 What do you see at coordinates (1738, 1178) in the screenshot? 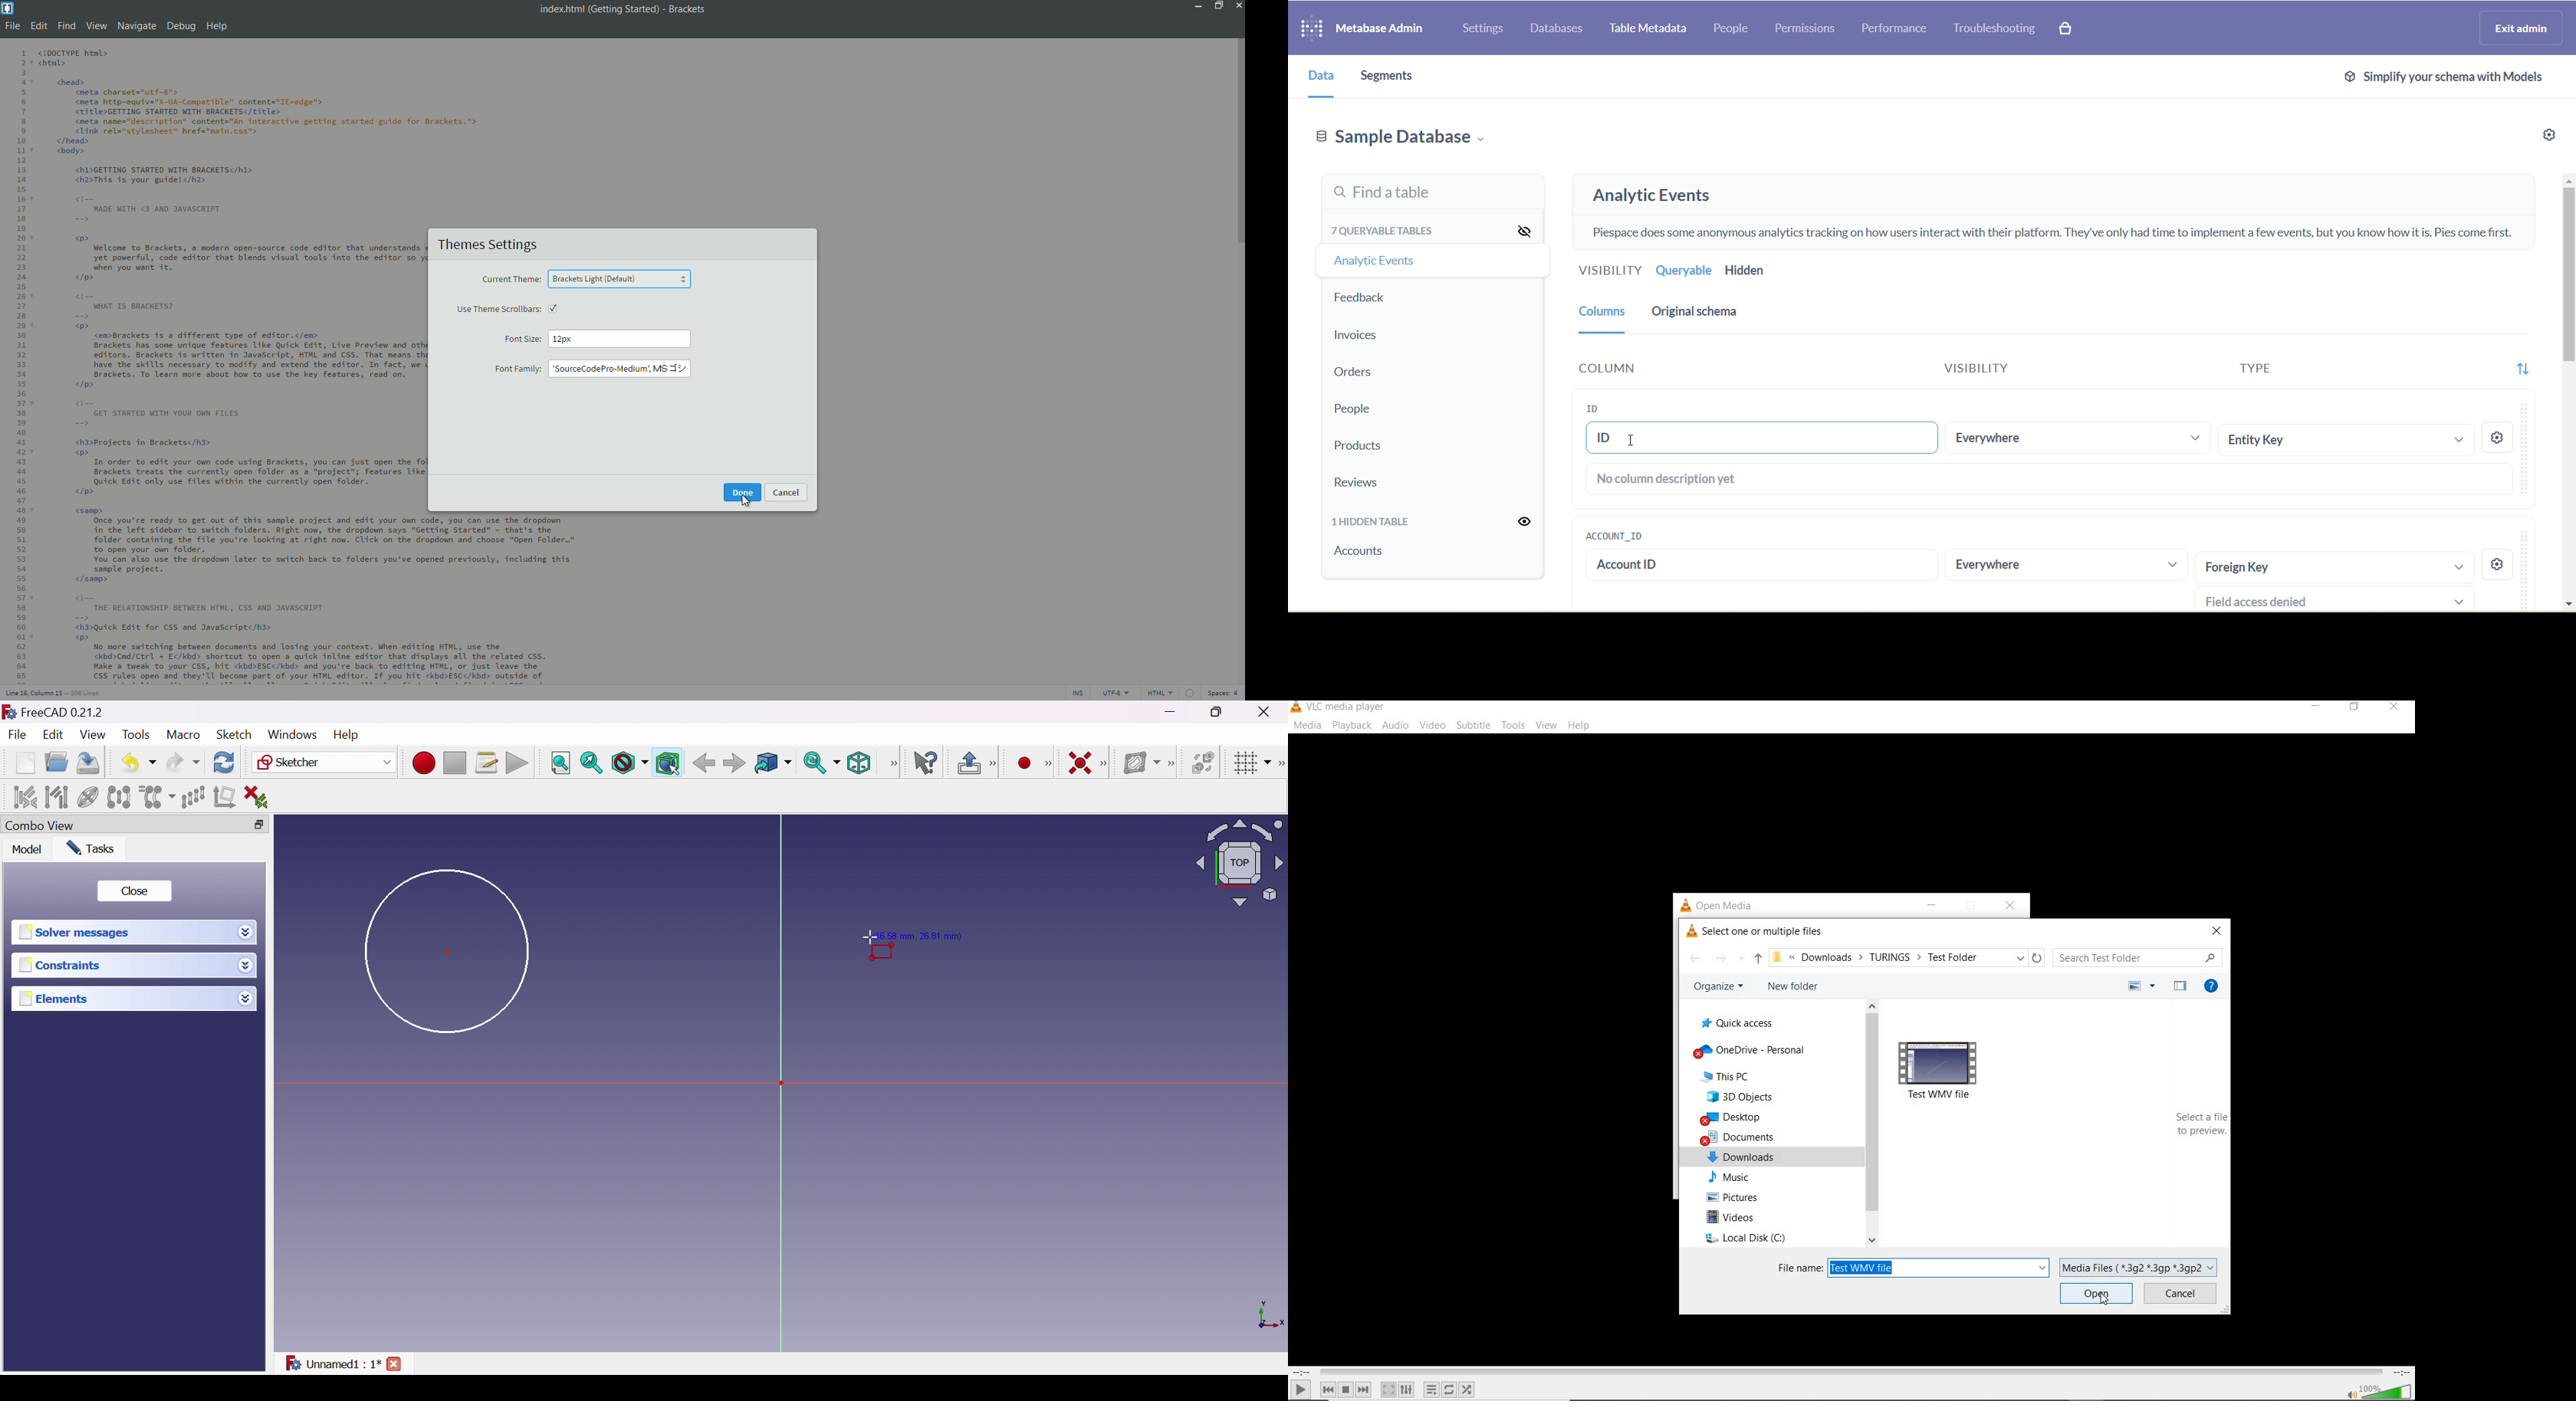
I see `Music` at bounding box center [1738, 1178].